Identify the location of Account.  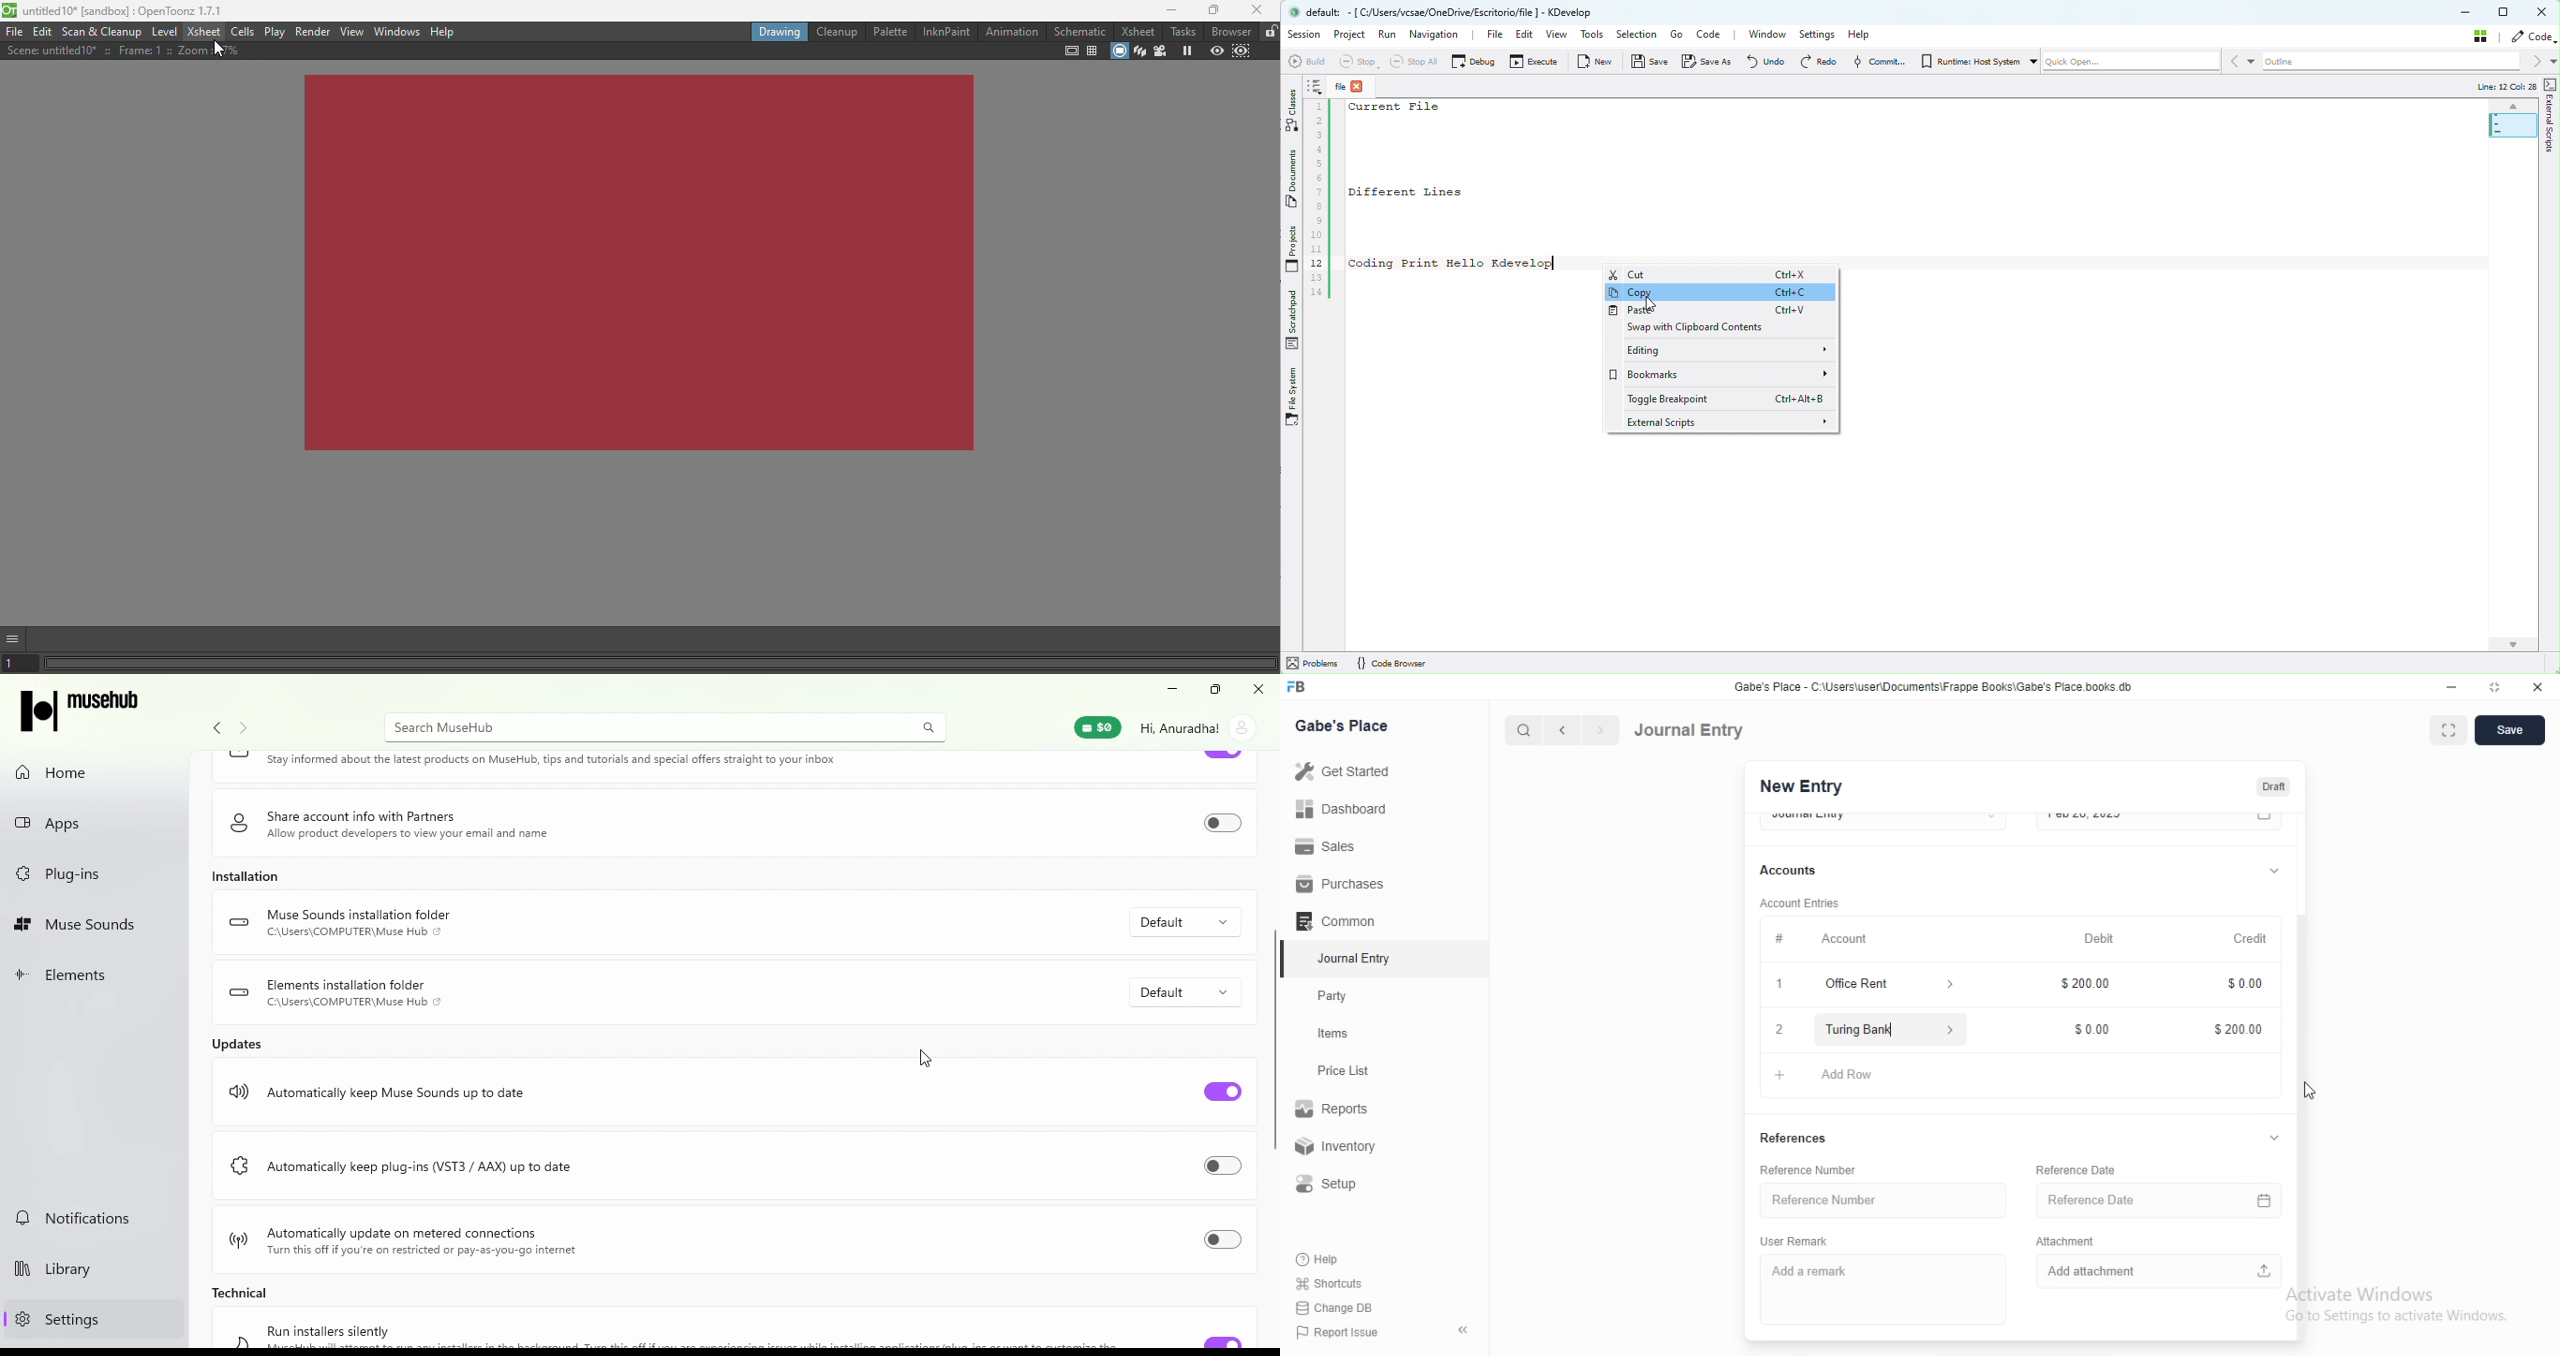
(1846, 937).